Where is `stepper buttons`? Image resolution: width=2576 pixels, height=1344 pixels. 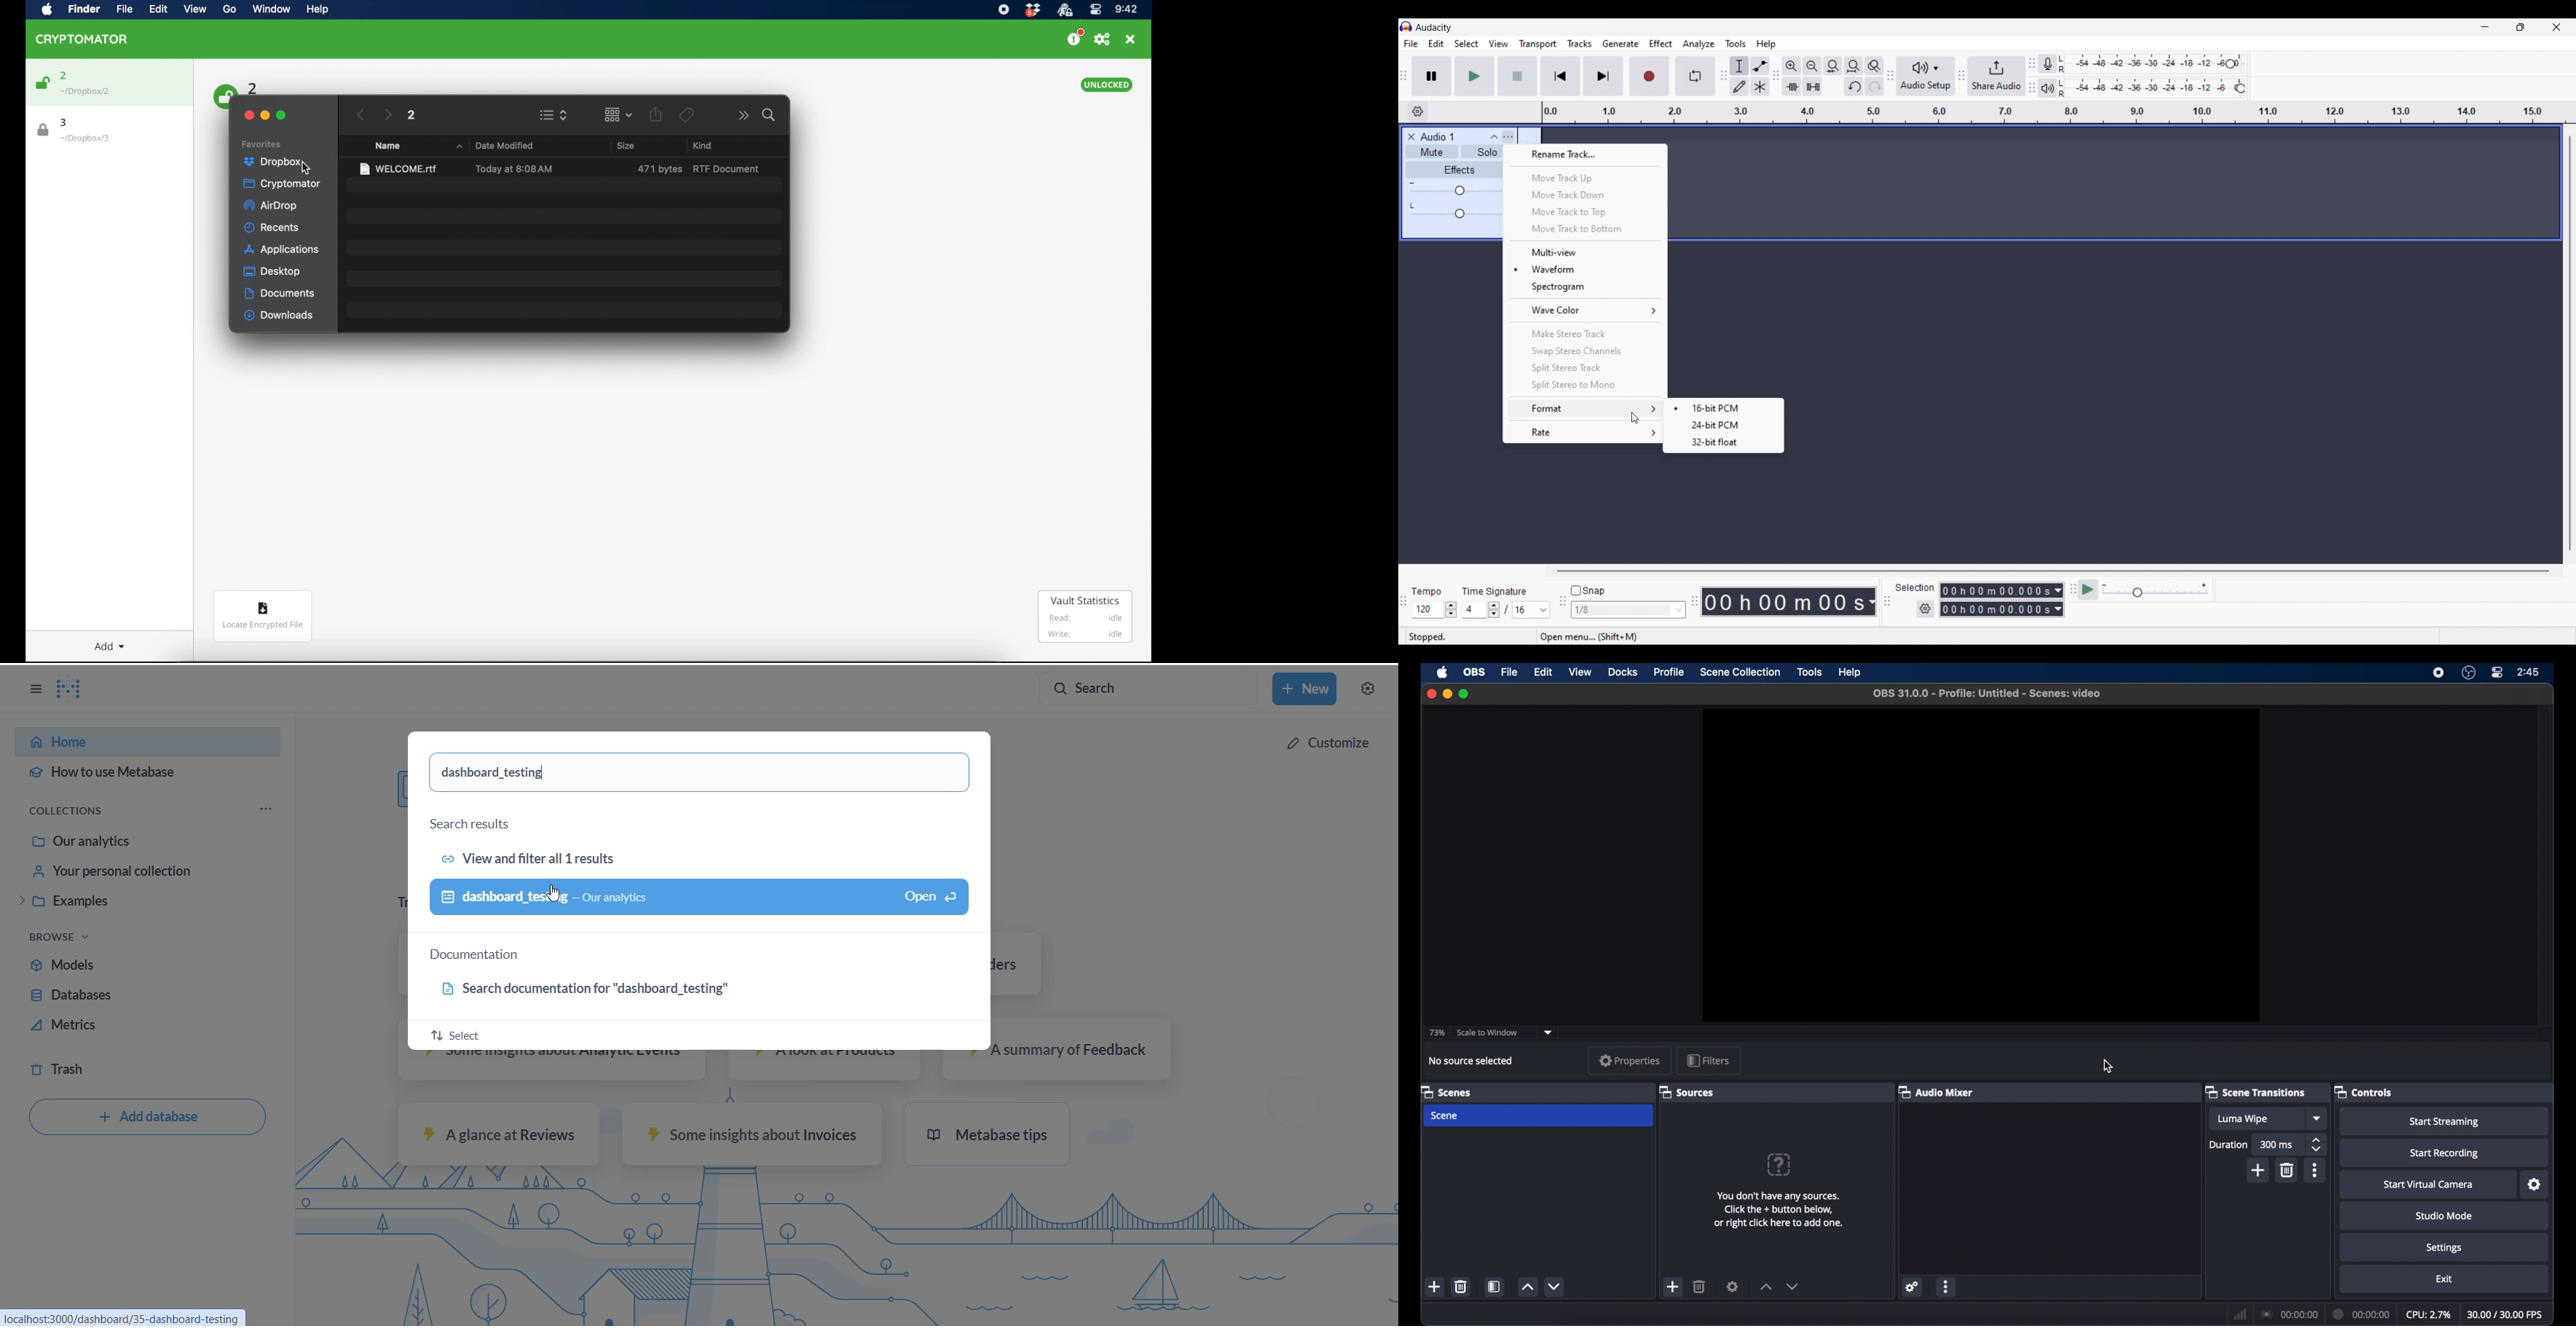
stepper buttons is located at coordinates (2318, 1145).